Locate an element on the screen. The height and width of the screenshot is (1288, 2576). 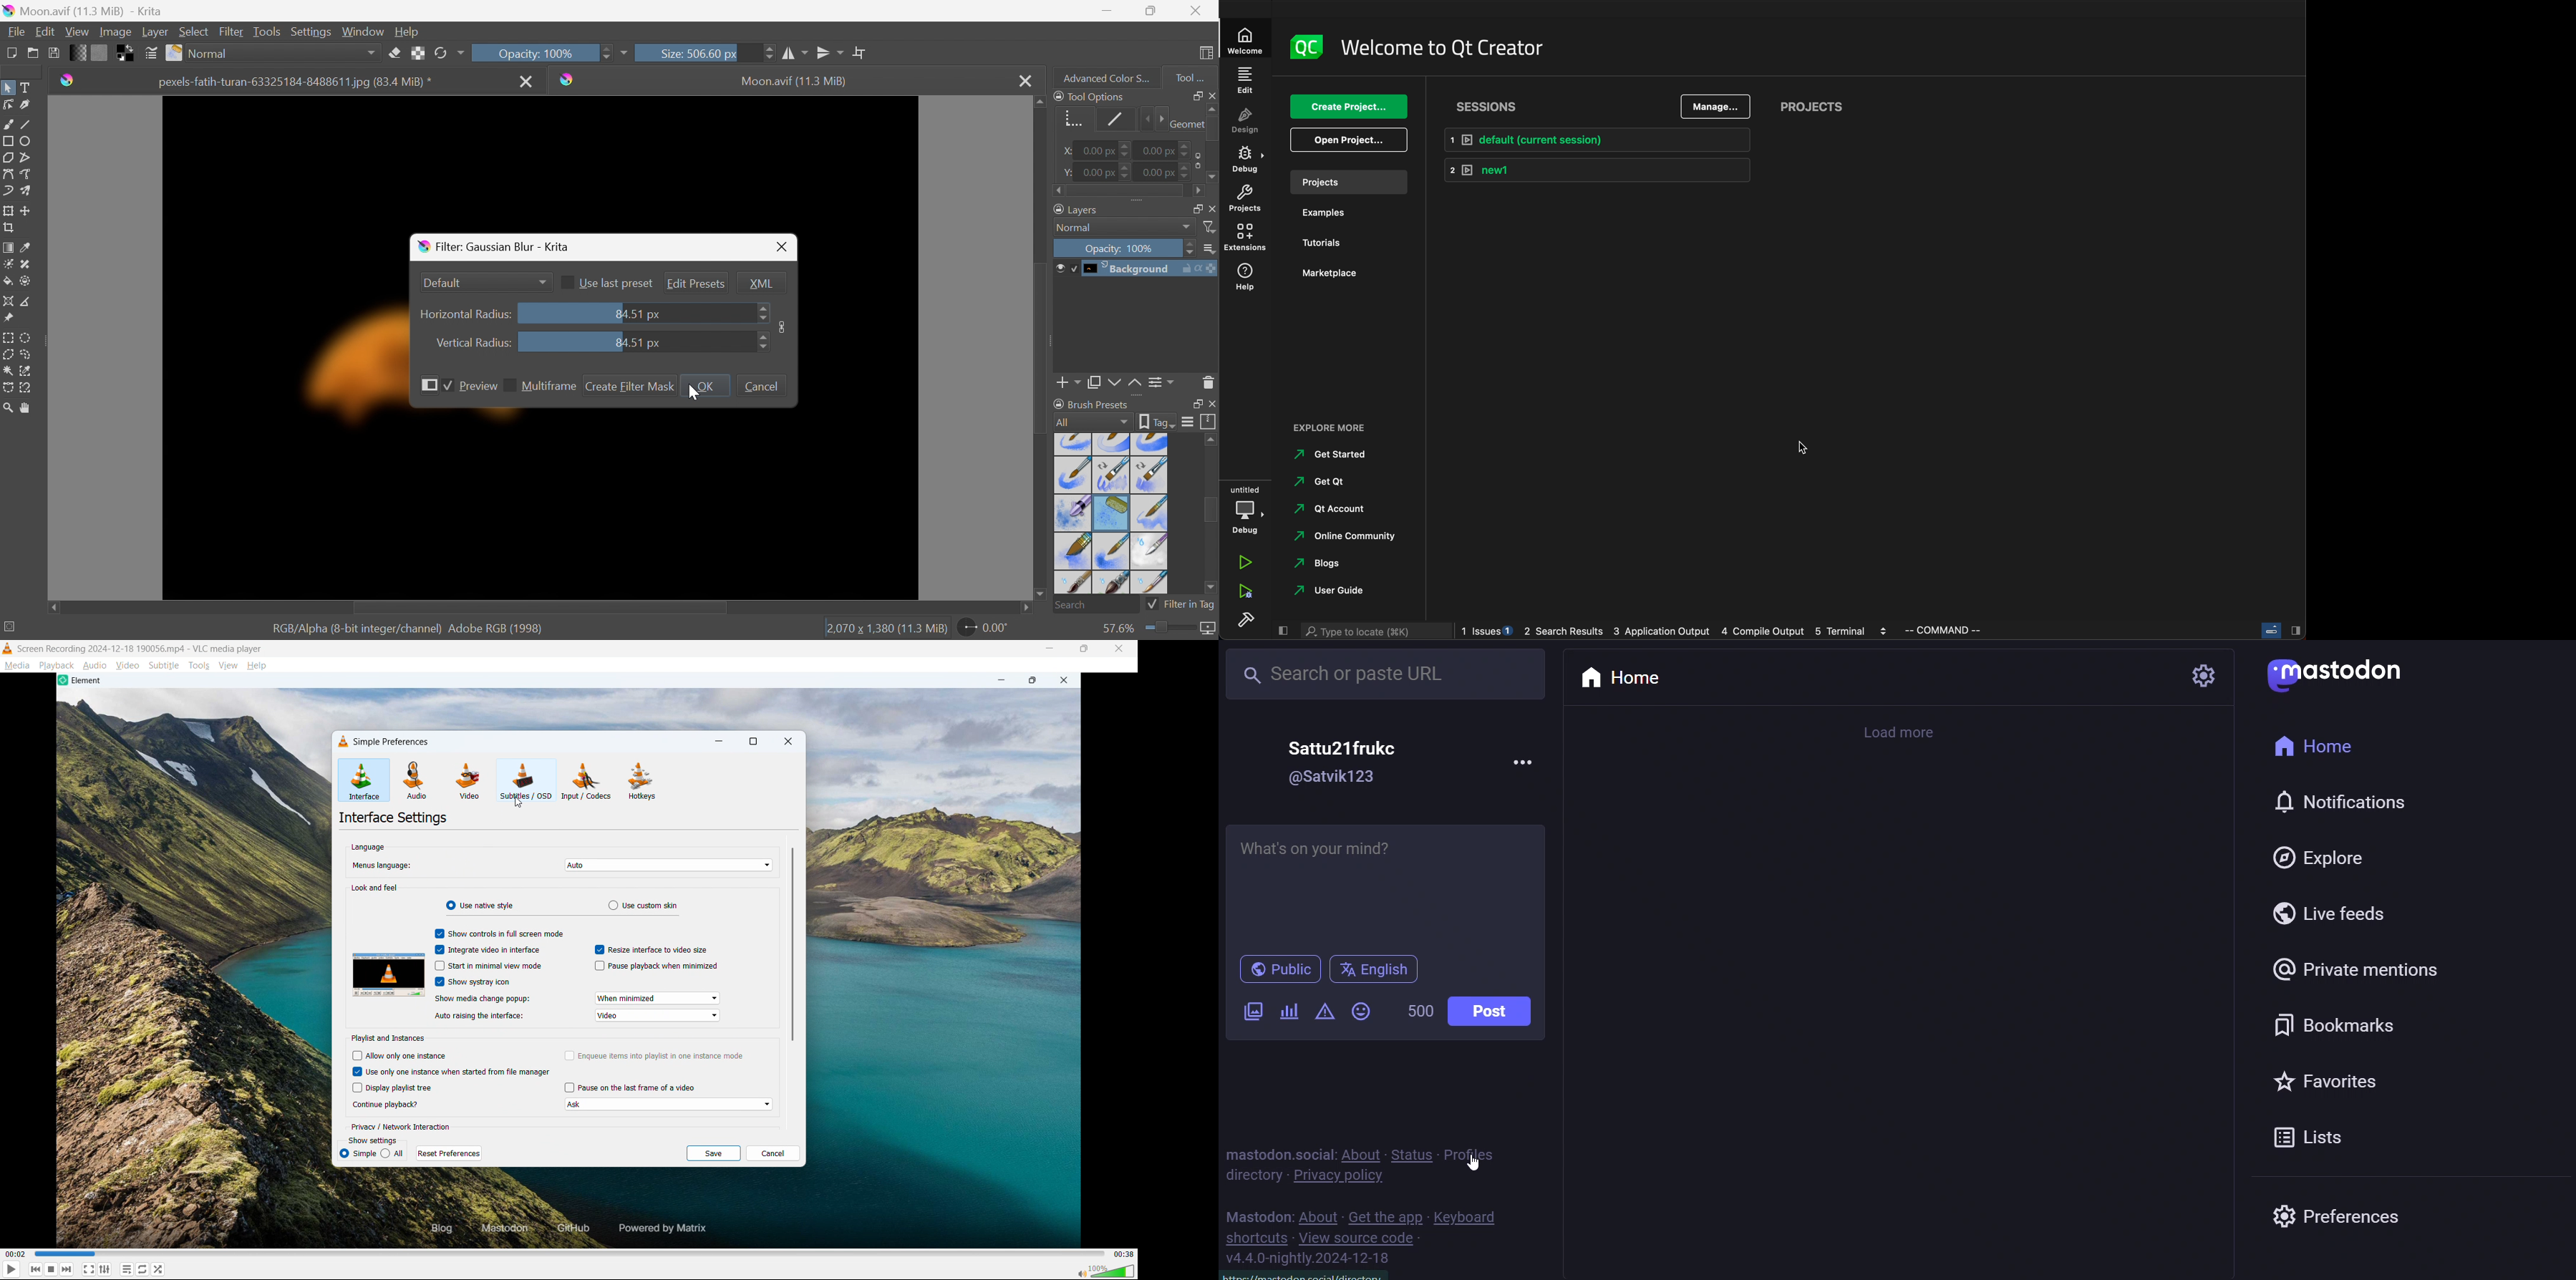
Elliptical selection tool is located at coordinates (27, 338).